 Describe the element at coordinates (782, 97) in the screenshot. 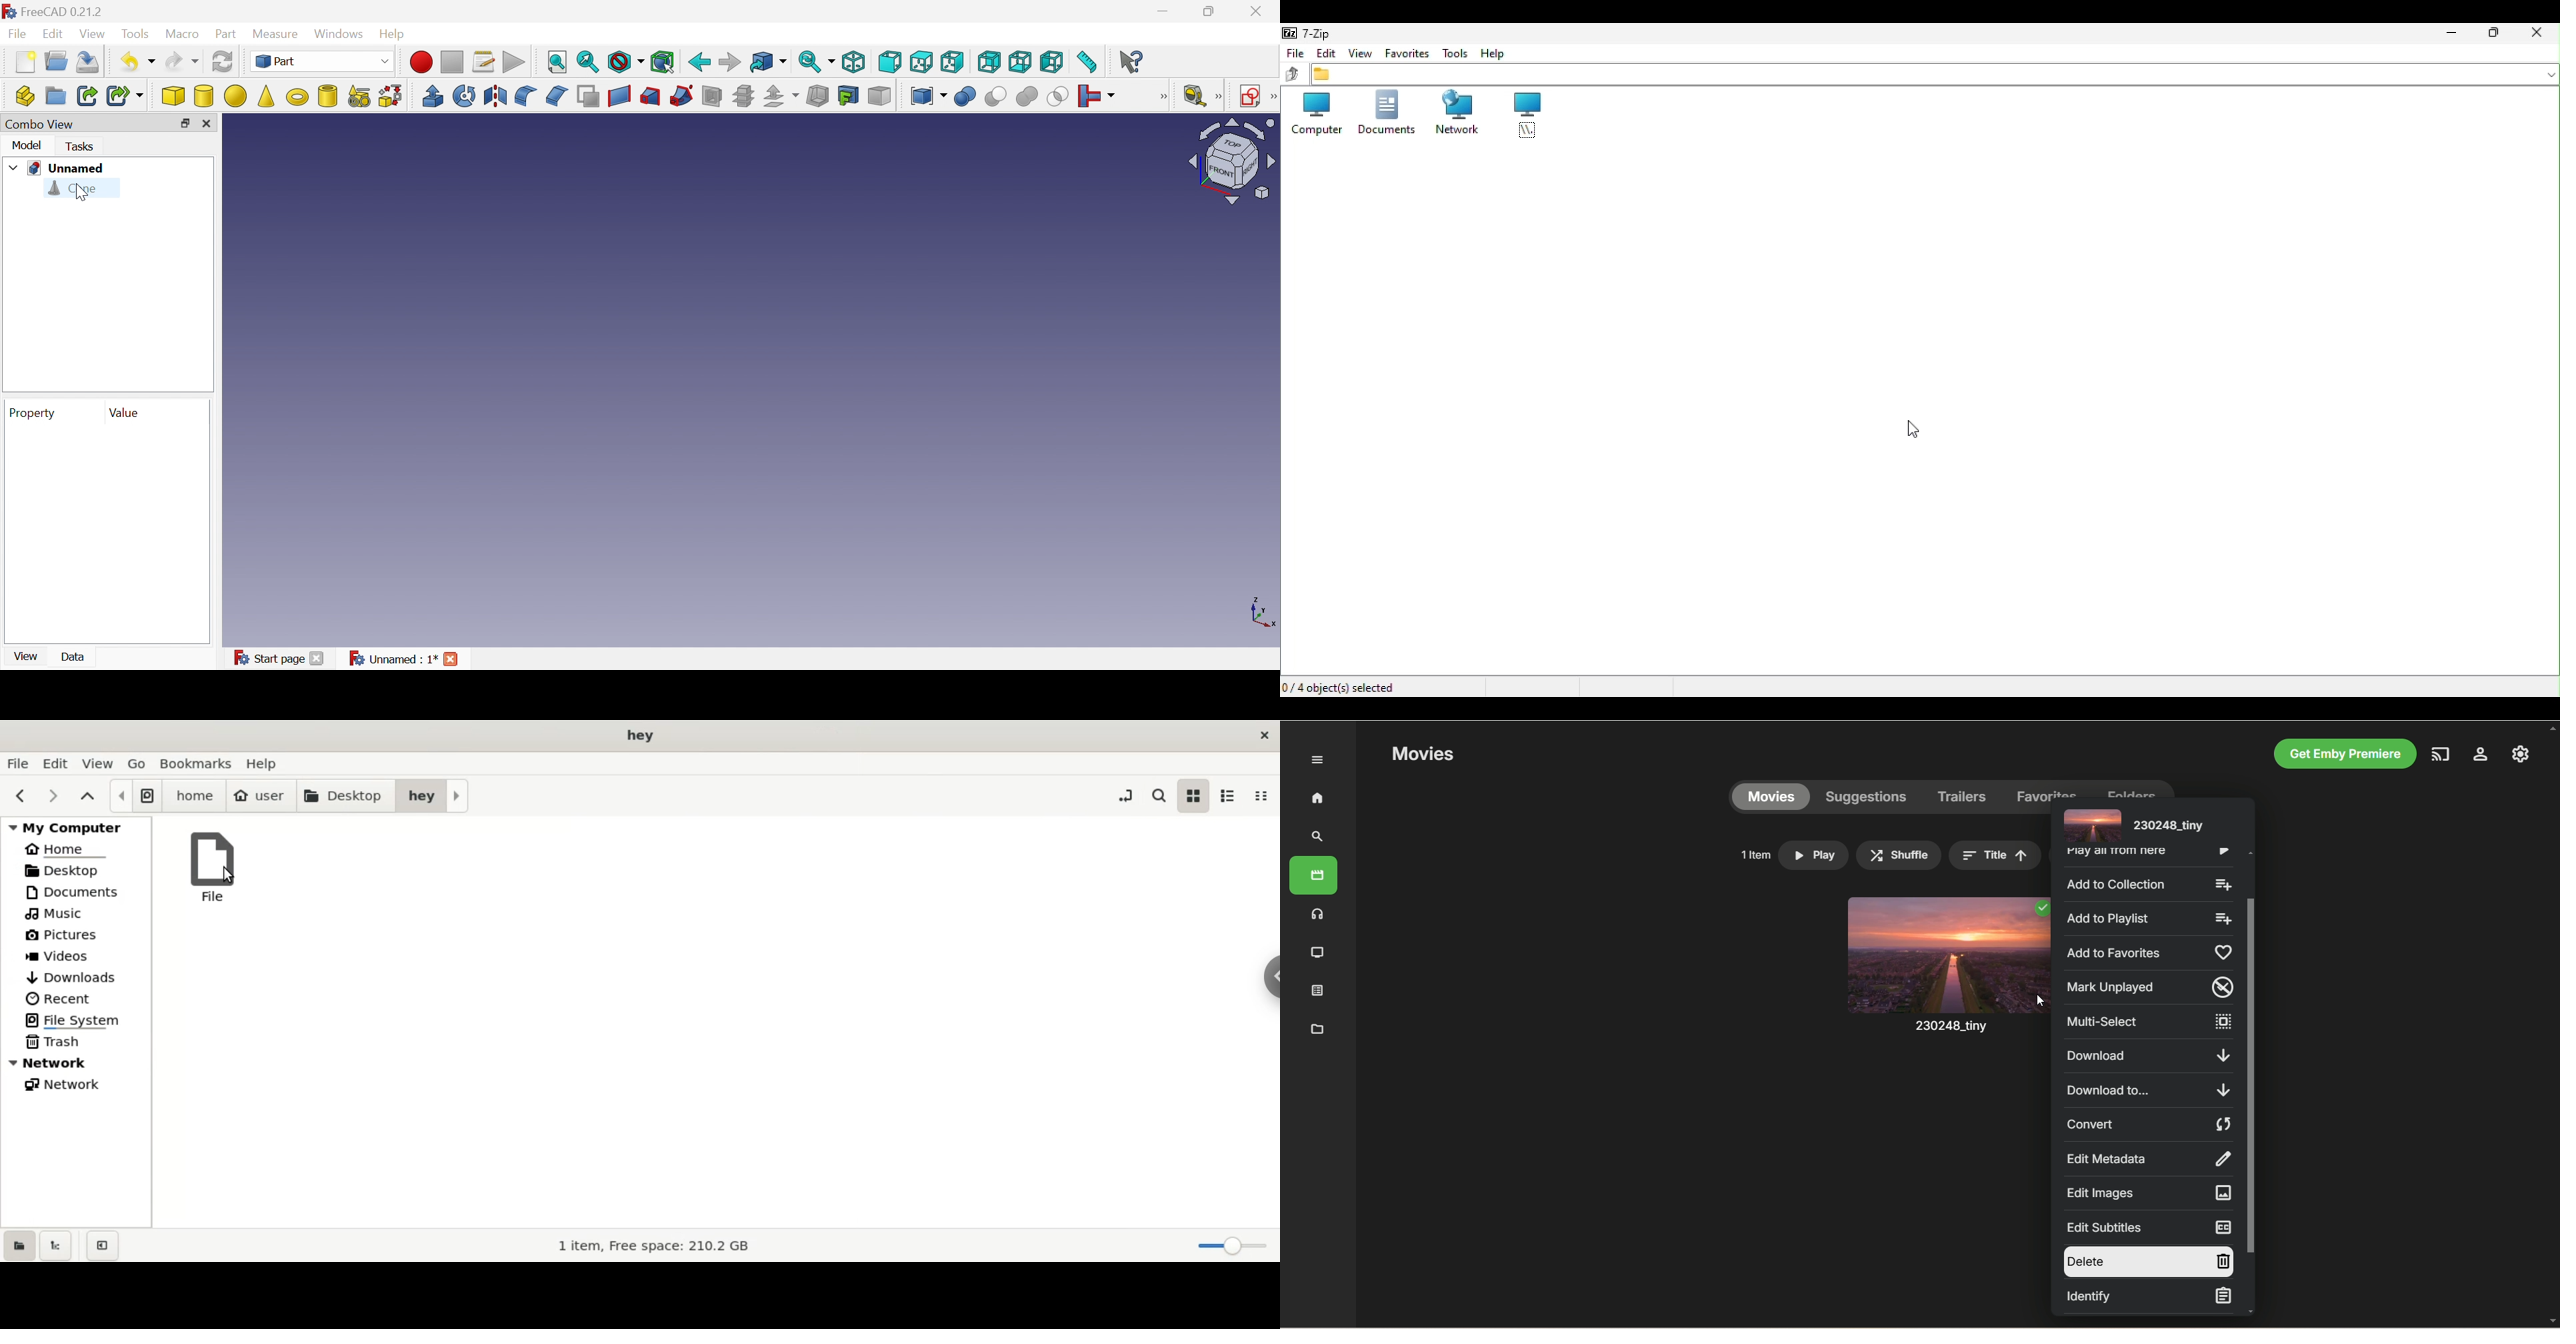

I see `Offset:` at that location.